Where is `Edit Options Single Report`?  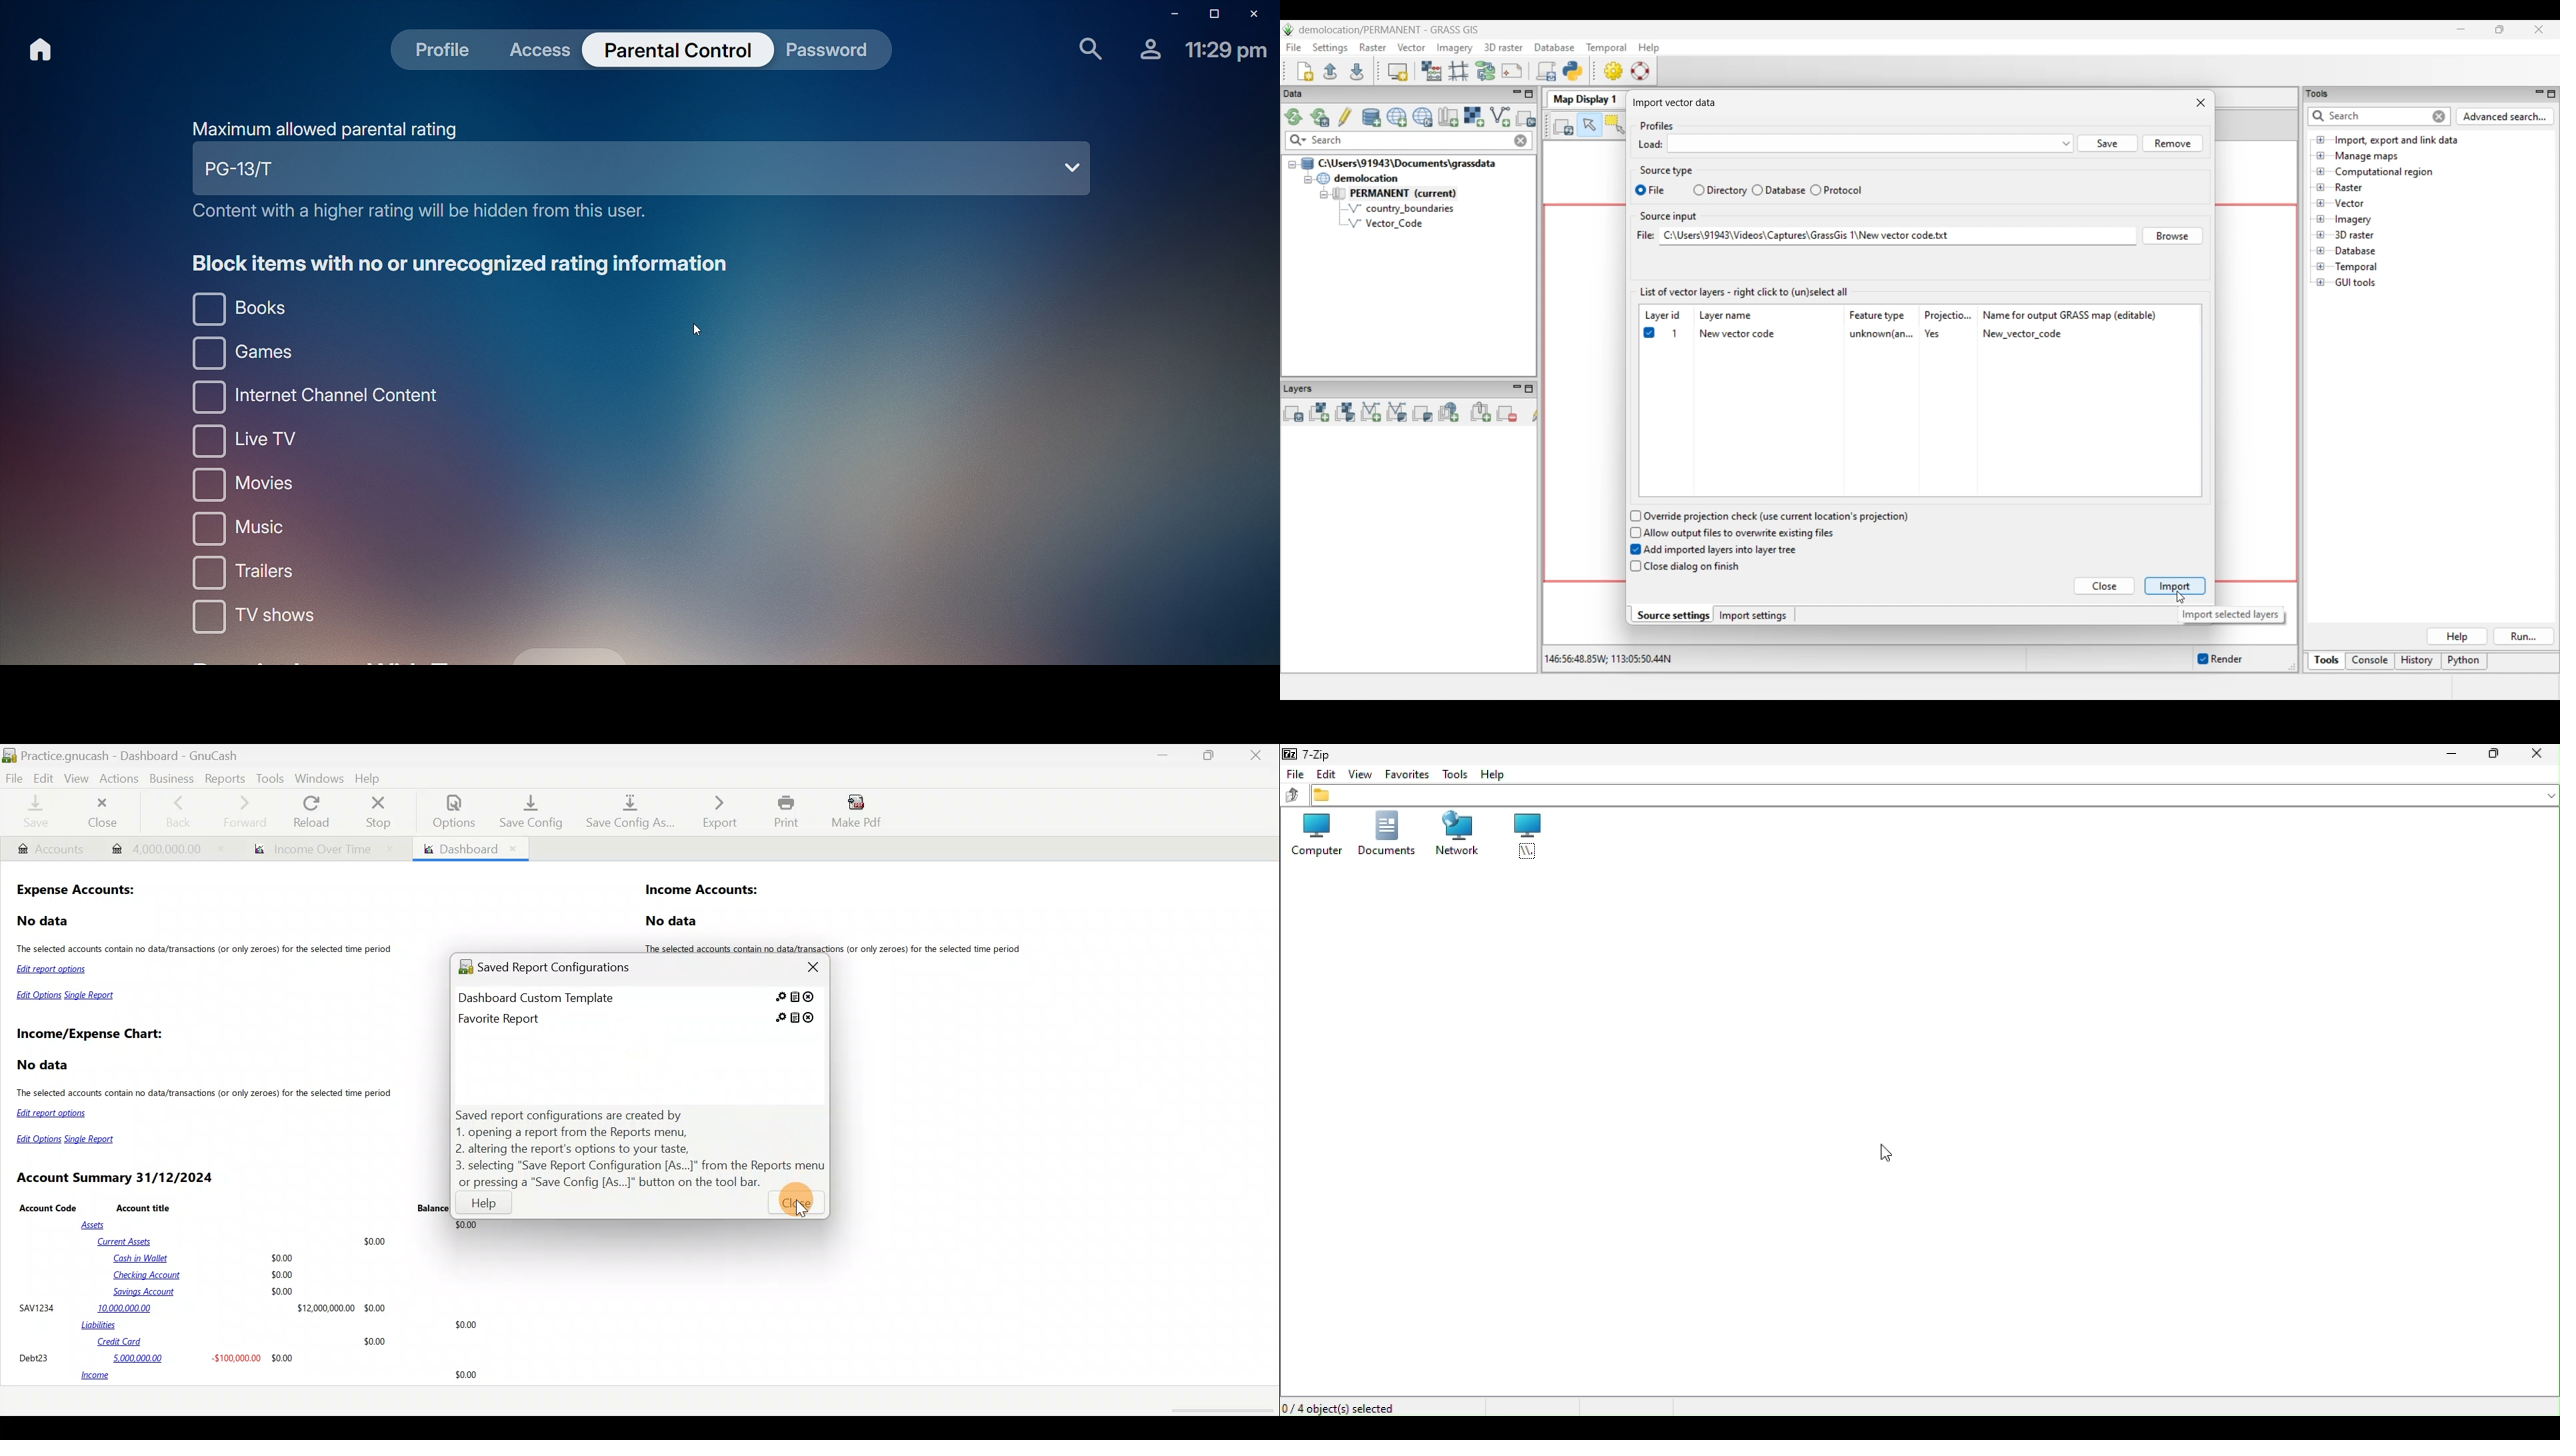 Edit Options Single Report is located at coordinates (67, 998).